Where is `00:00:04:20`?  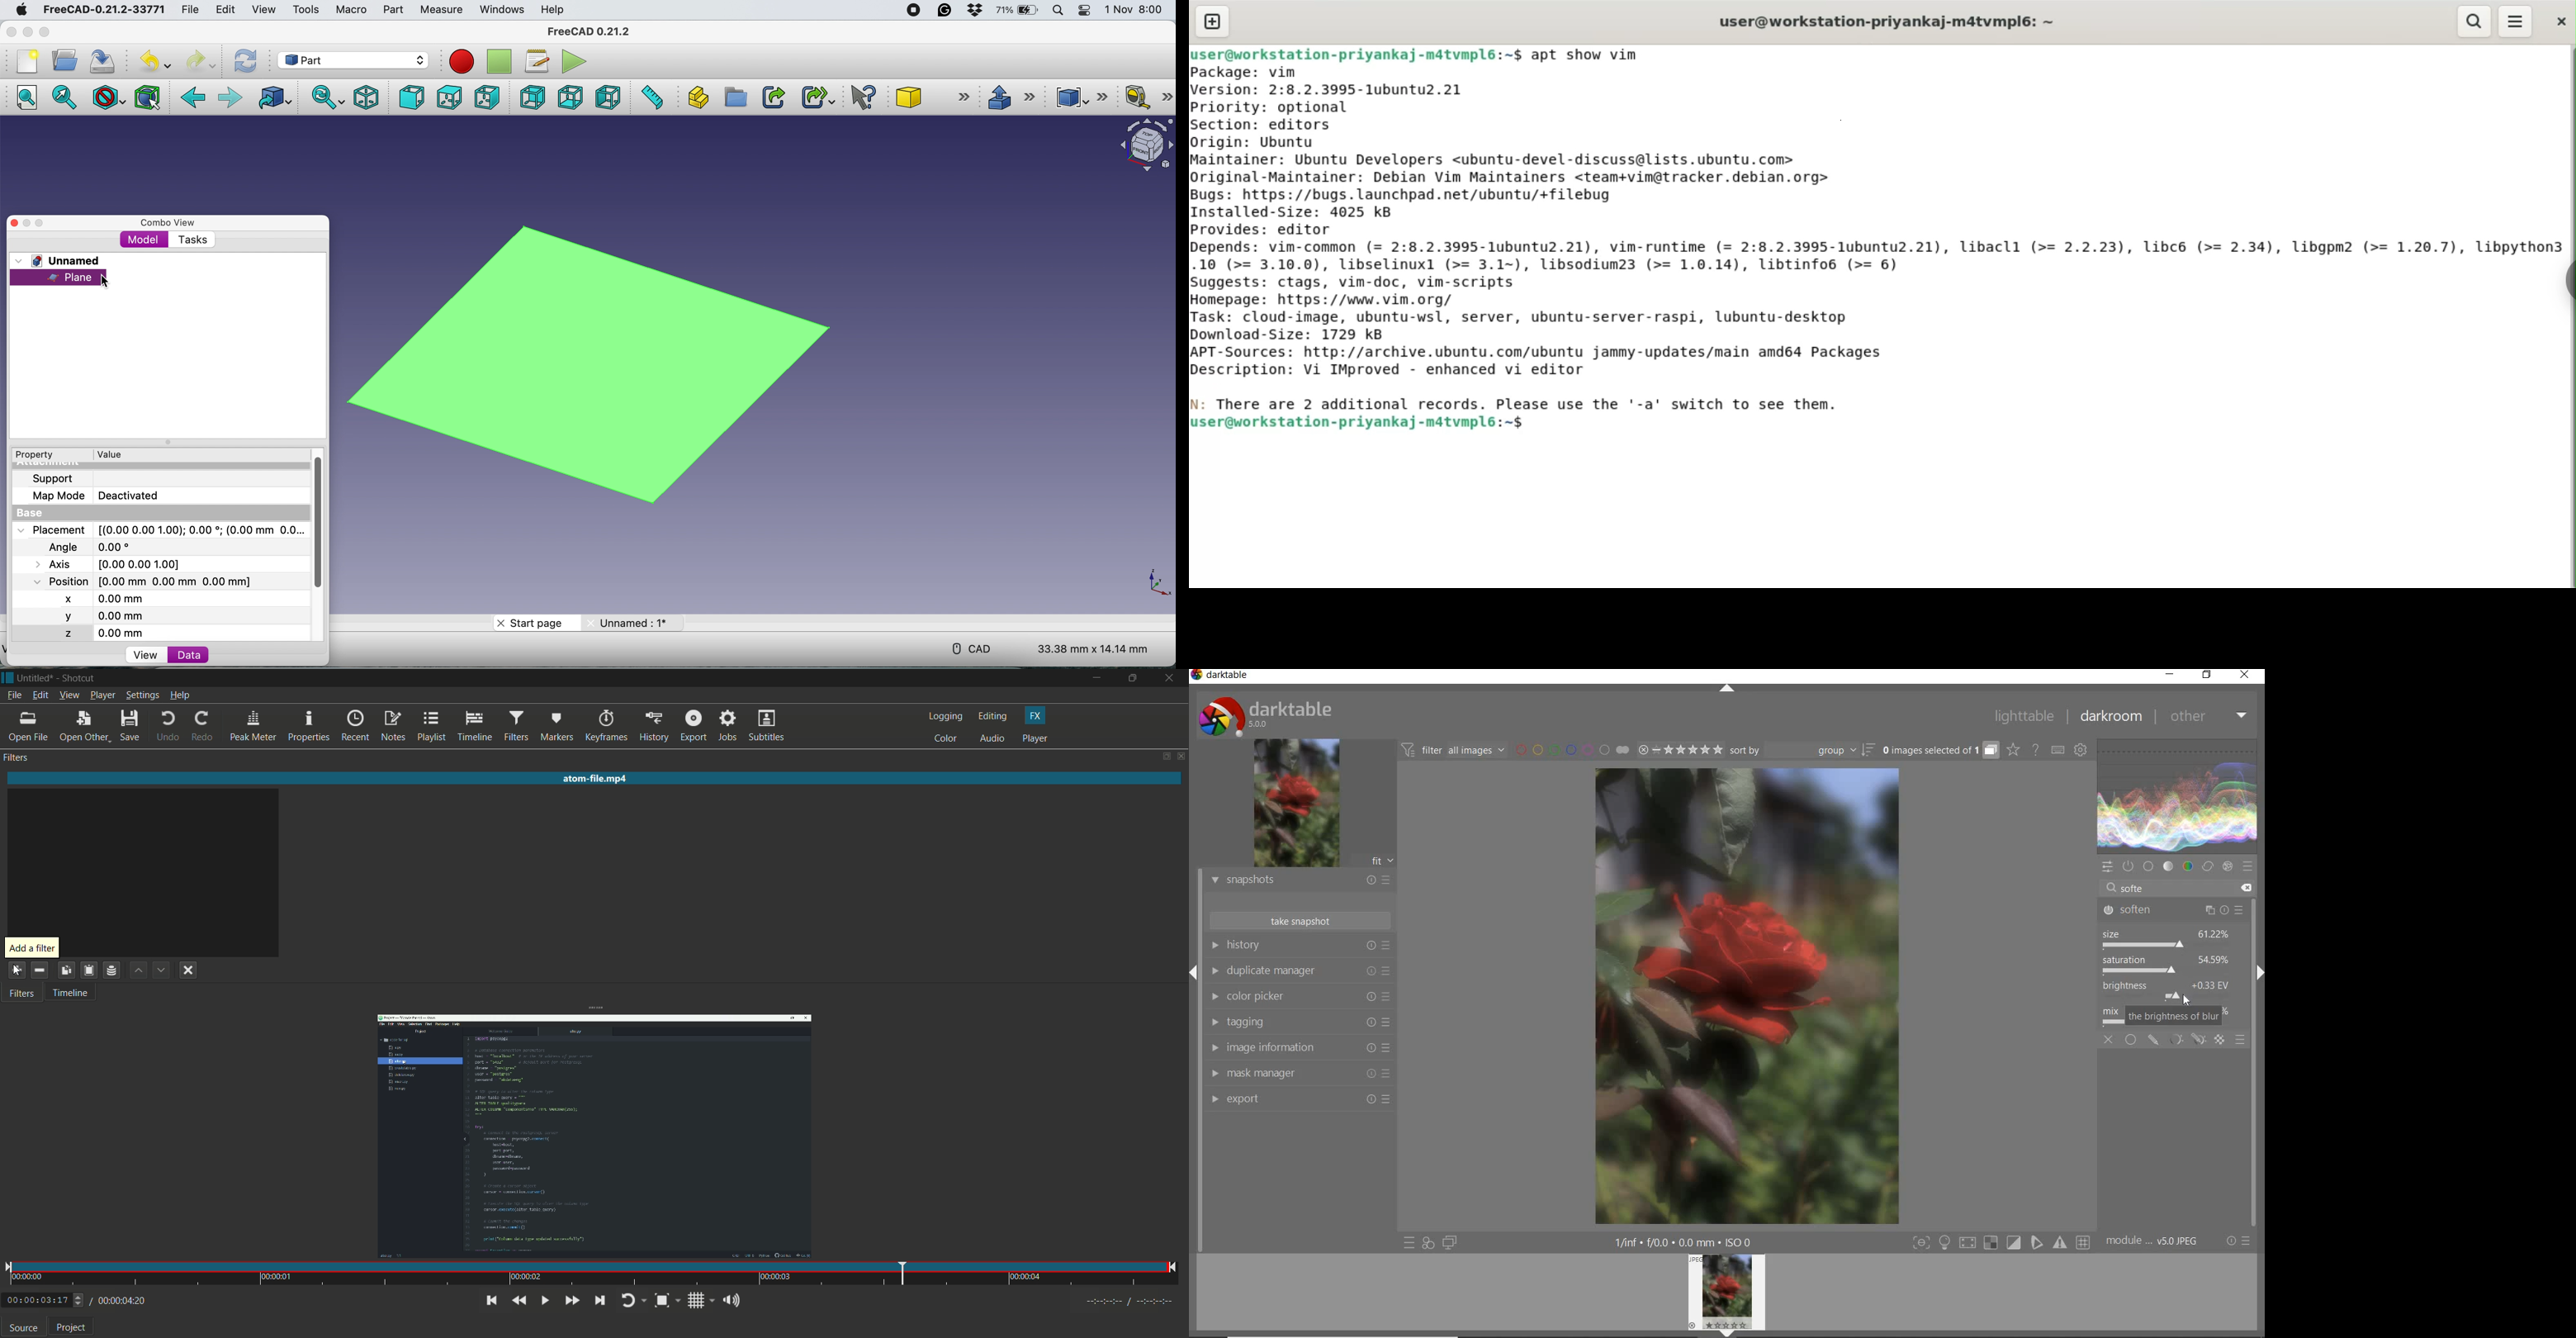 00:00:04:20 is located at coordinates (118, 1301).